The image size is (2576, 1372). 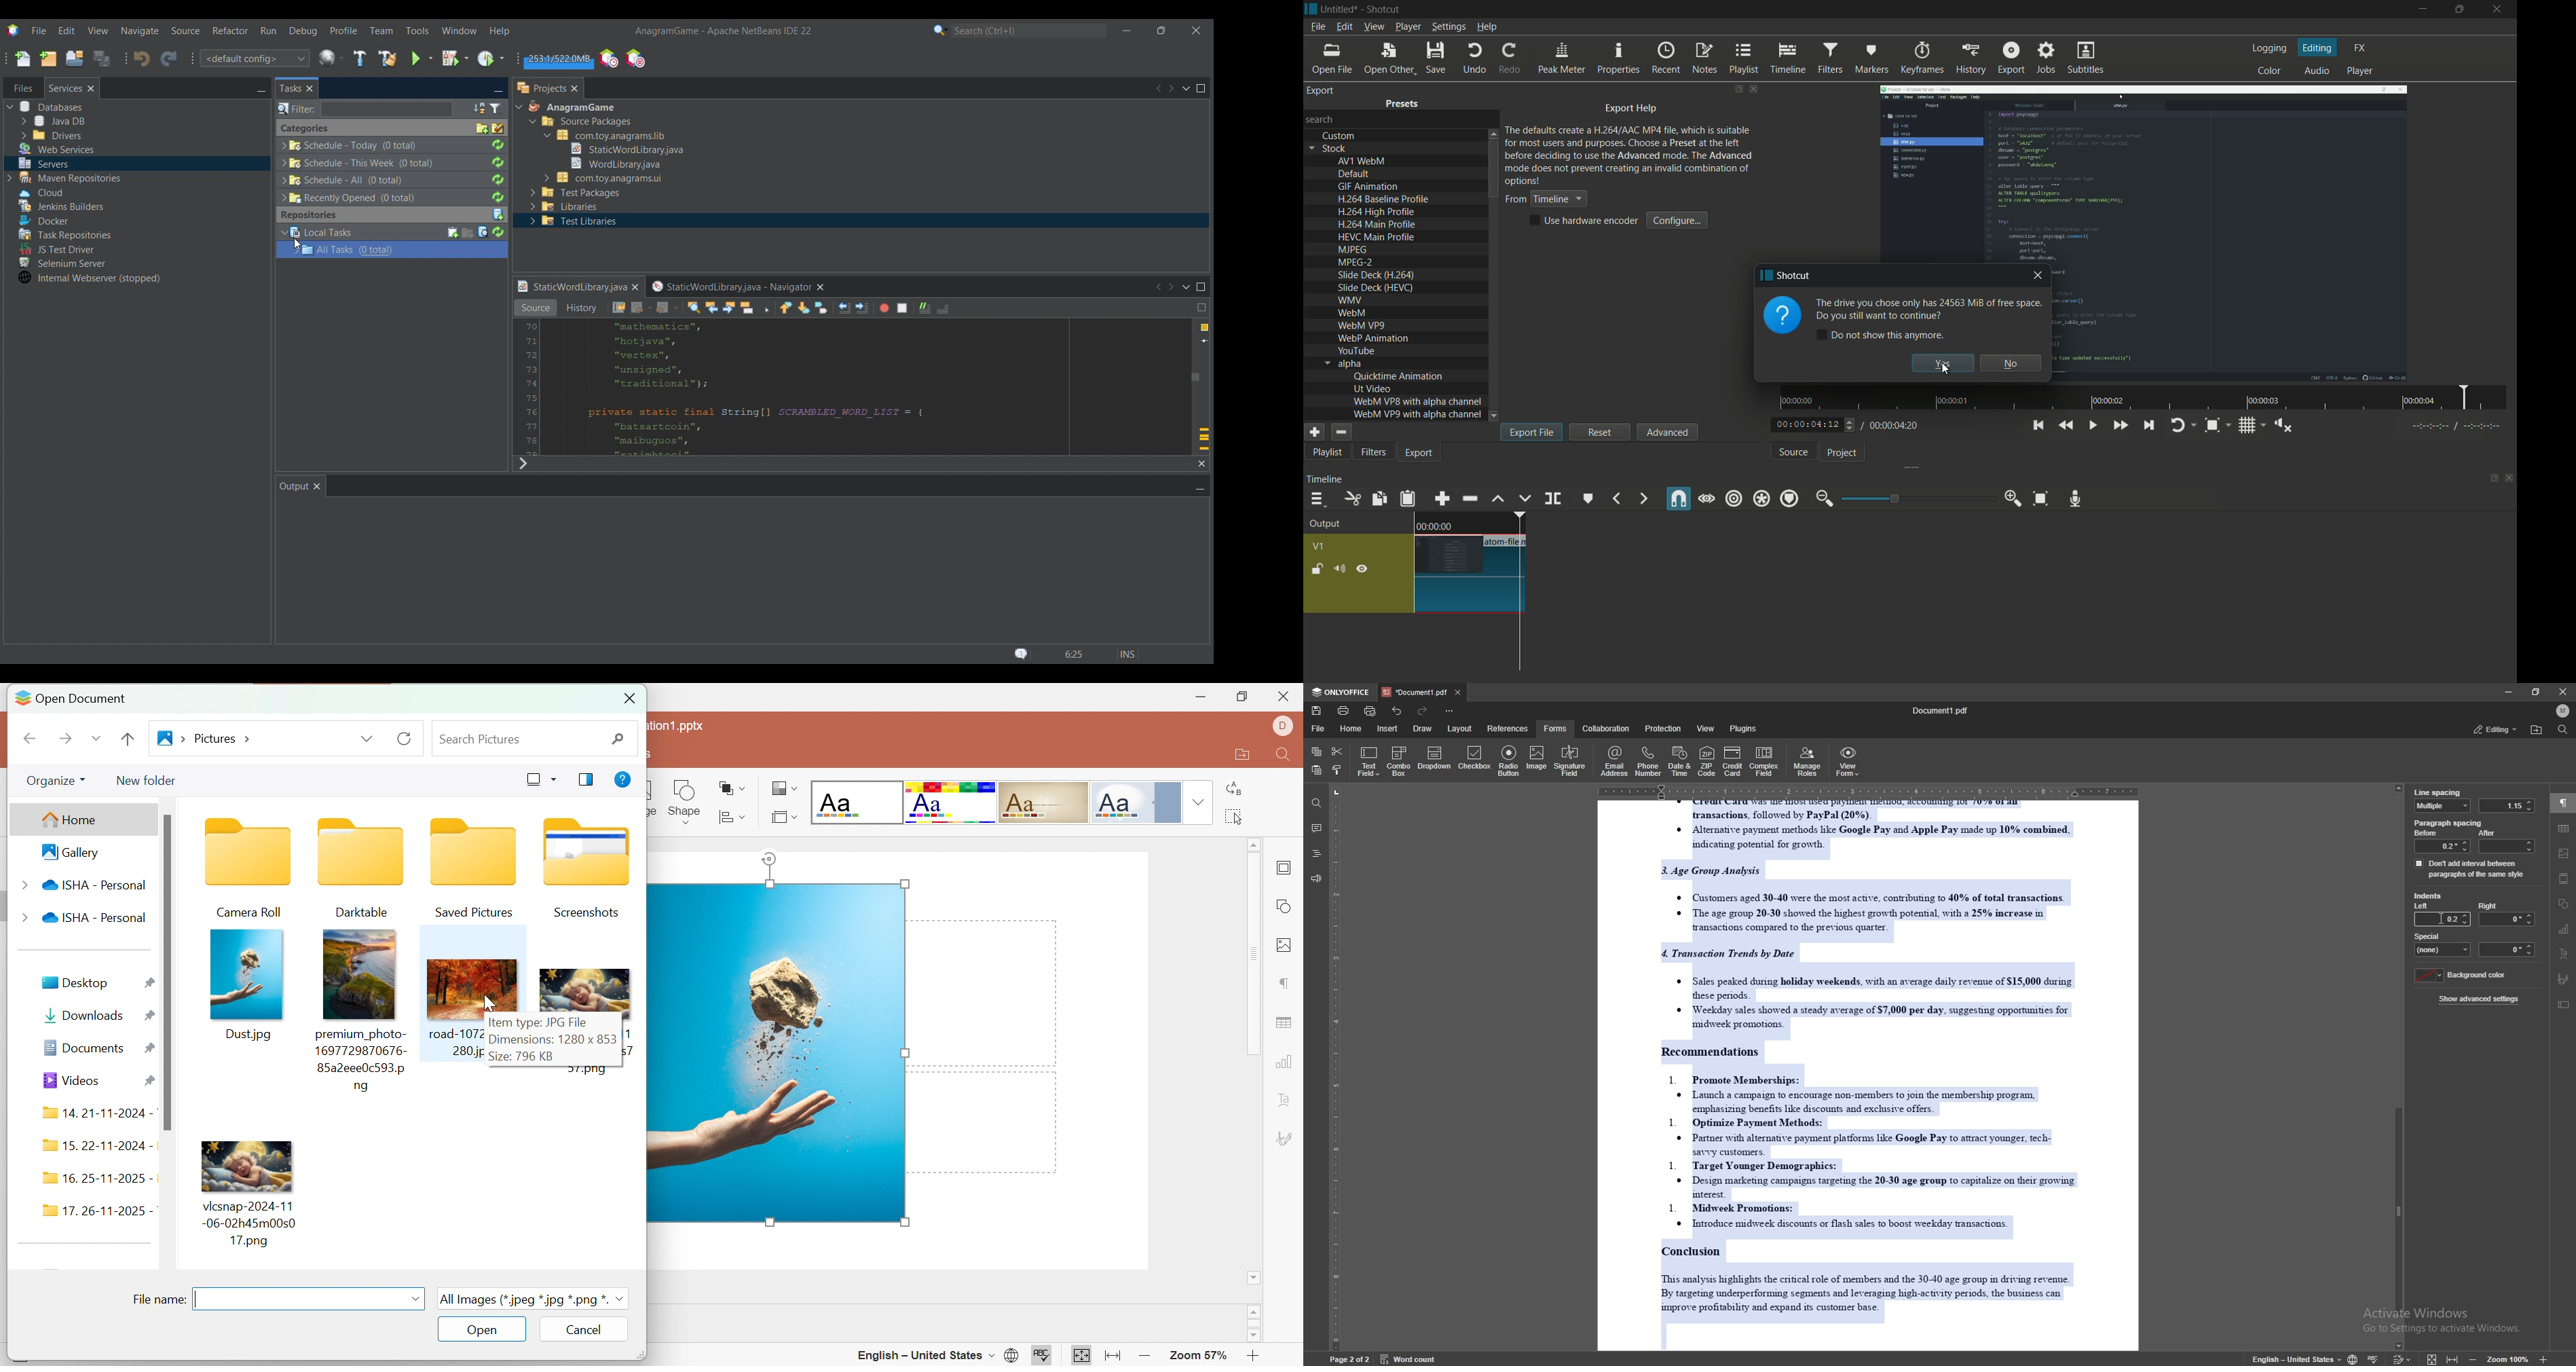 What do you see at coordinates (630, 1041) in the screenshot?
I see `17` at bounding box center [630, 1041].